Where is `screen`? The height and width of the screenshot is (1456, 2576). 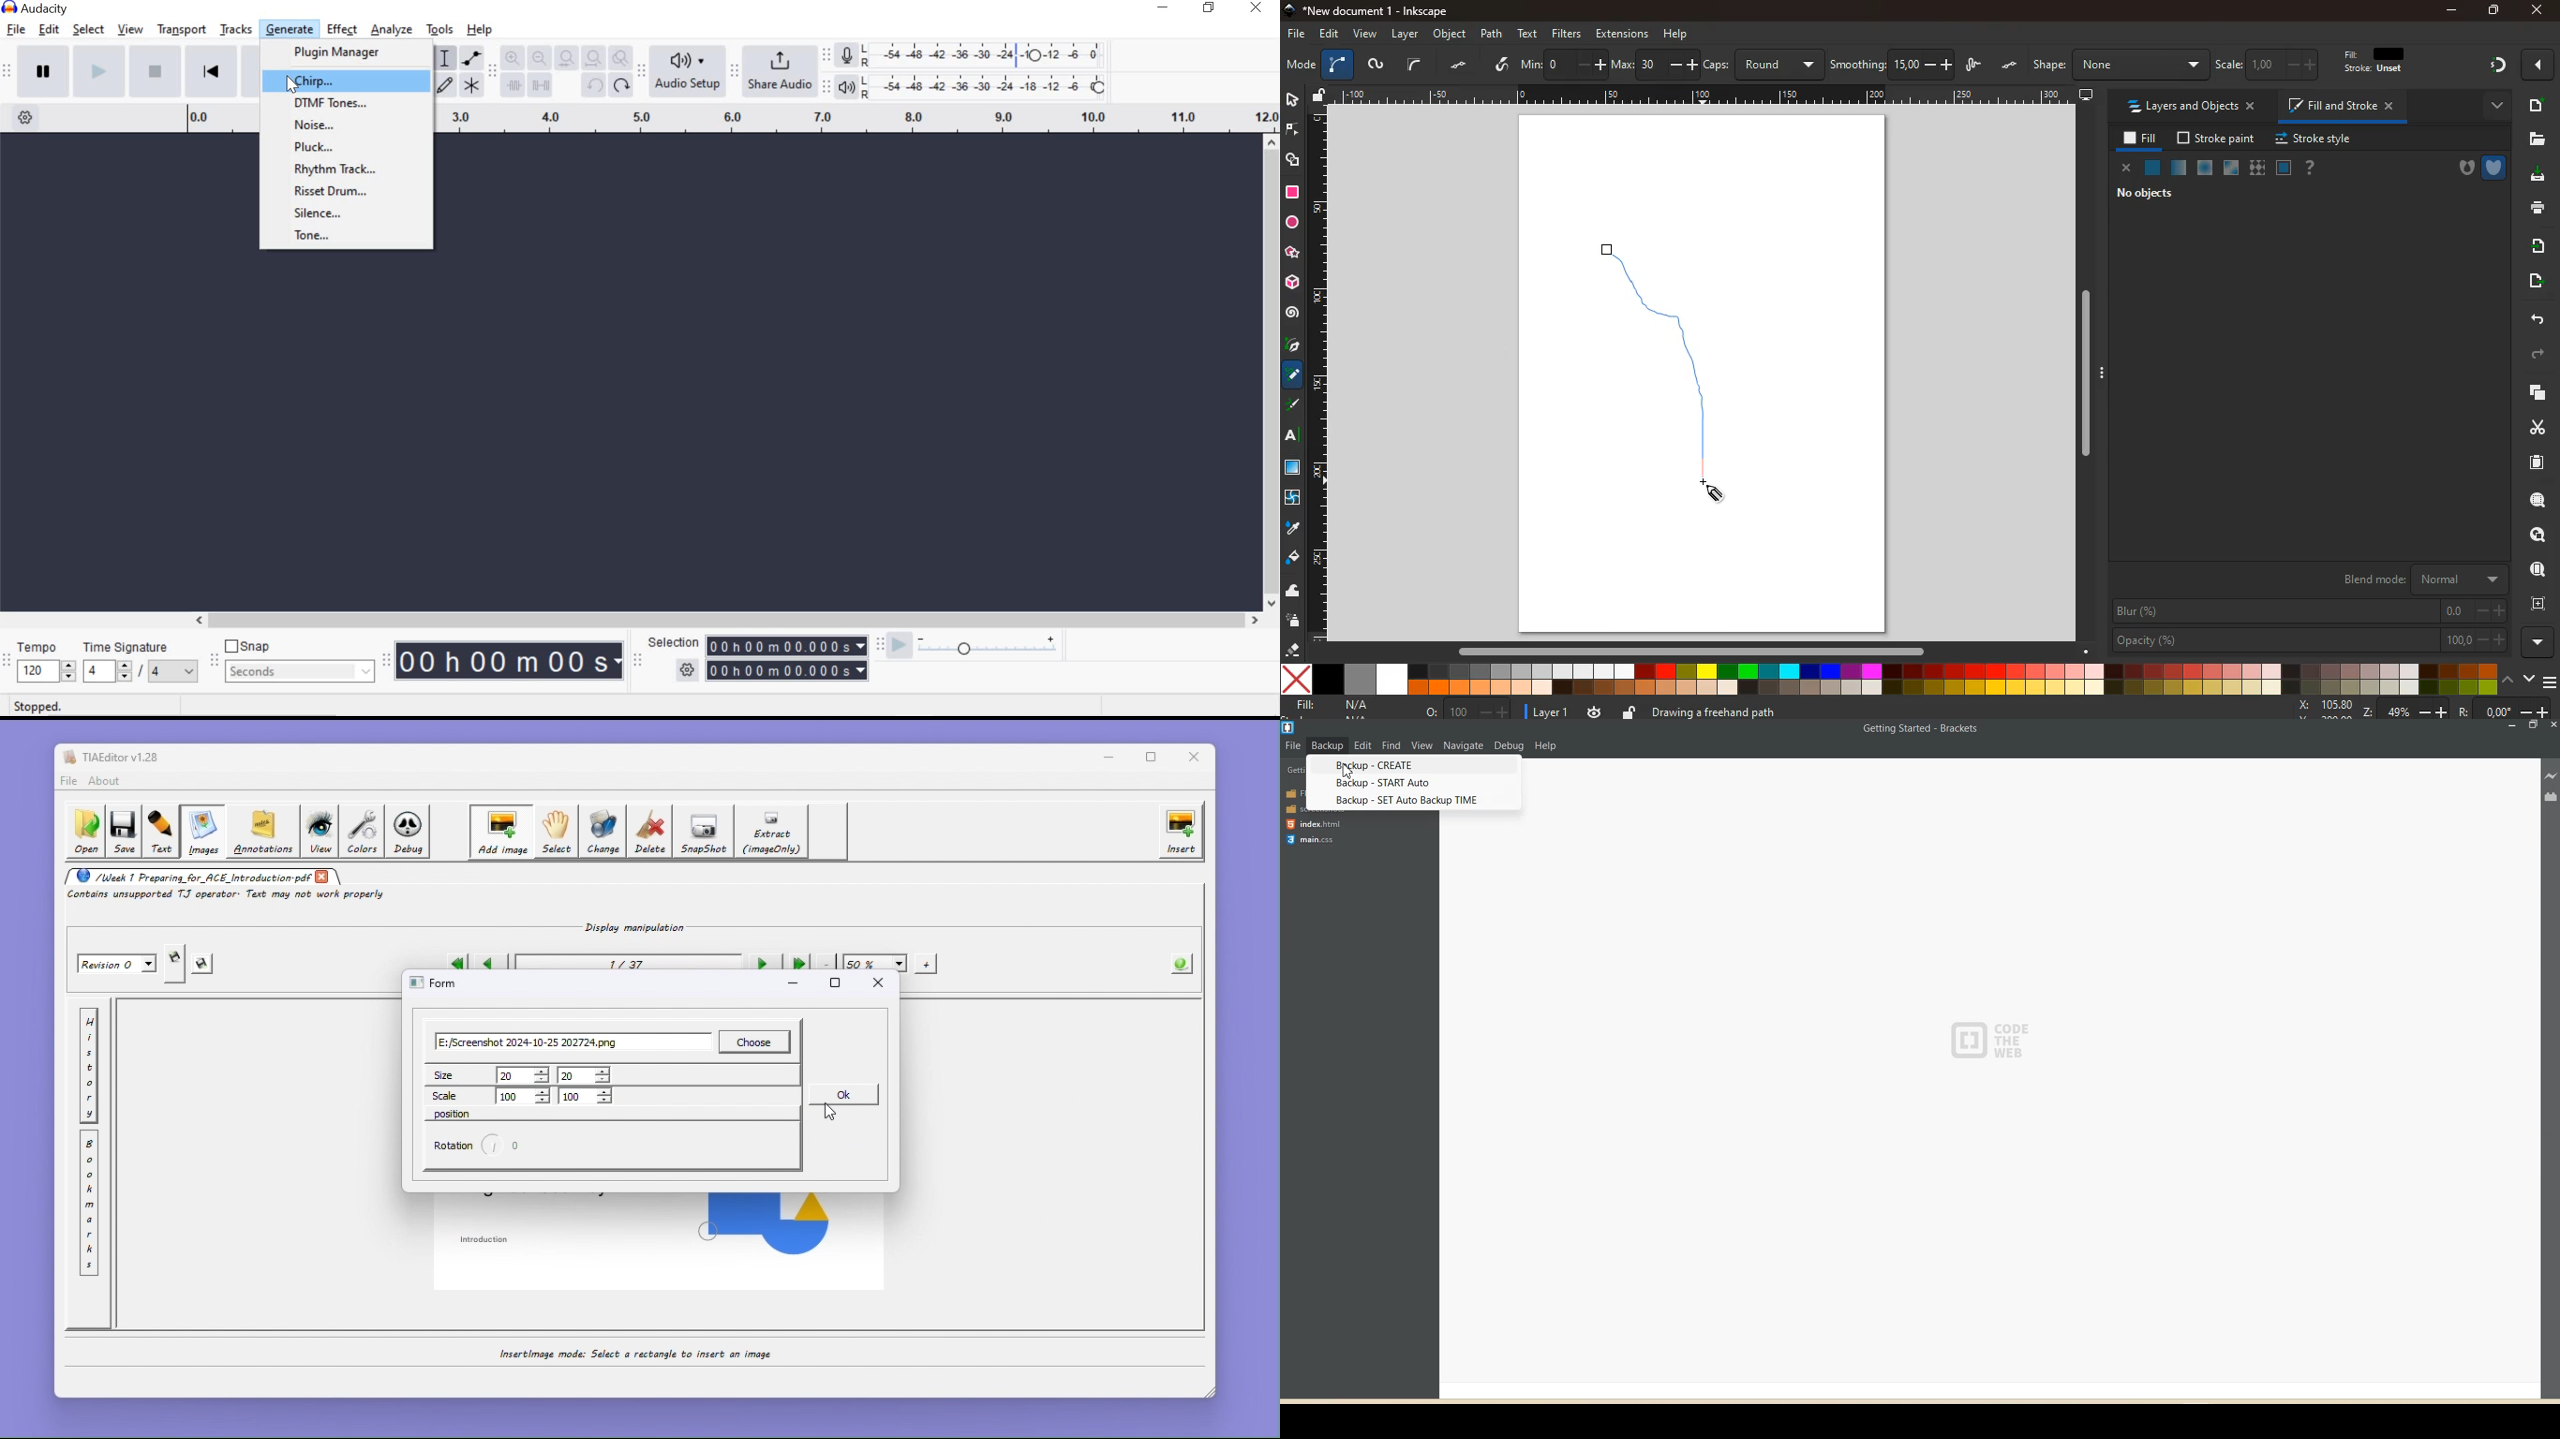
screen is located at coordinates (1299, 65).